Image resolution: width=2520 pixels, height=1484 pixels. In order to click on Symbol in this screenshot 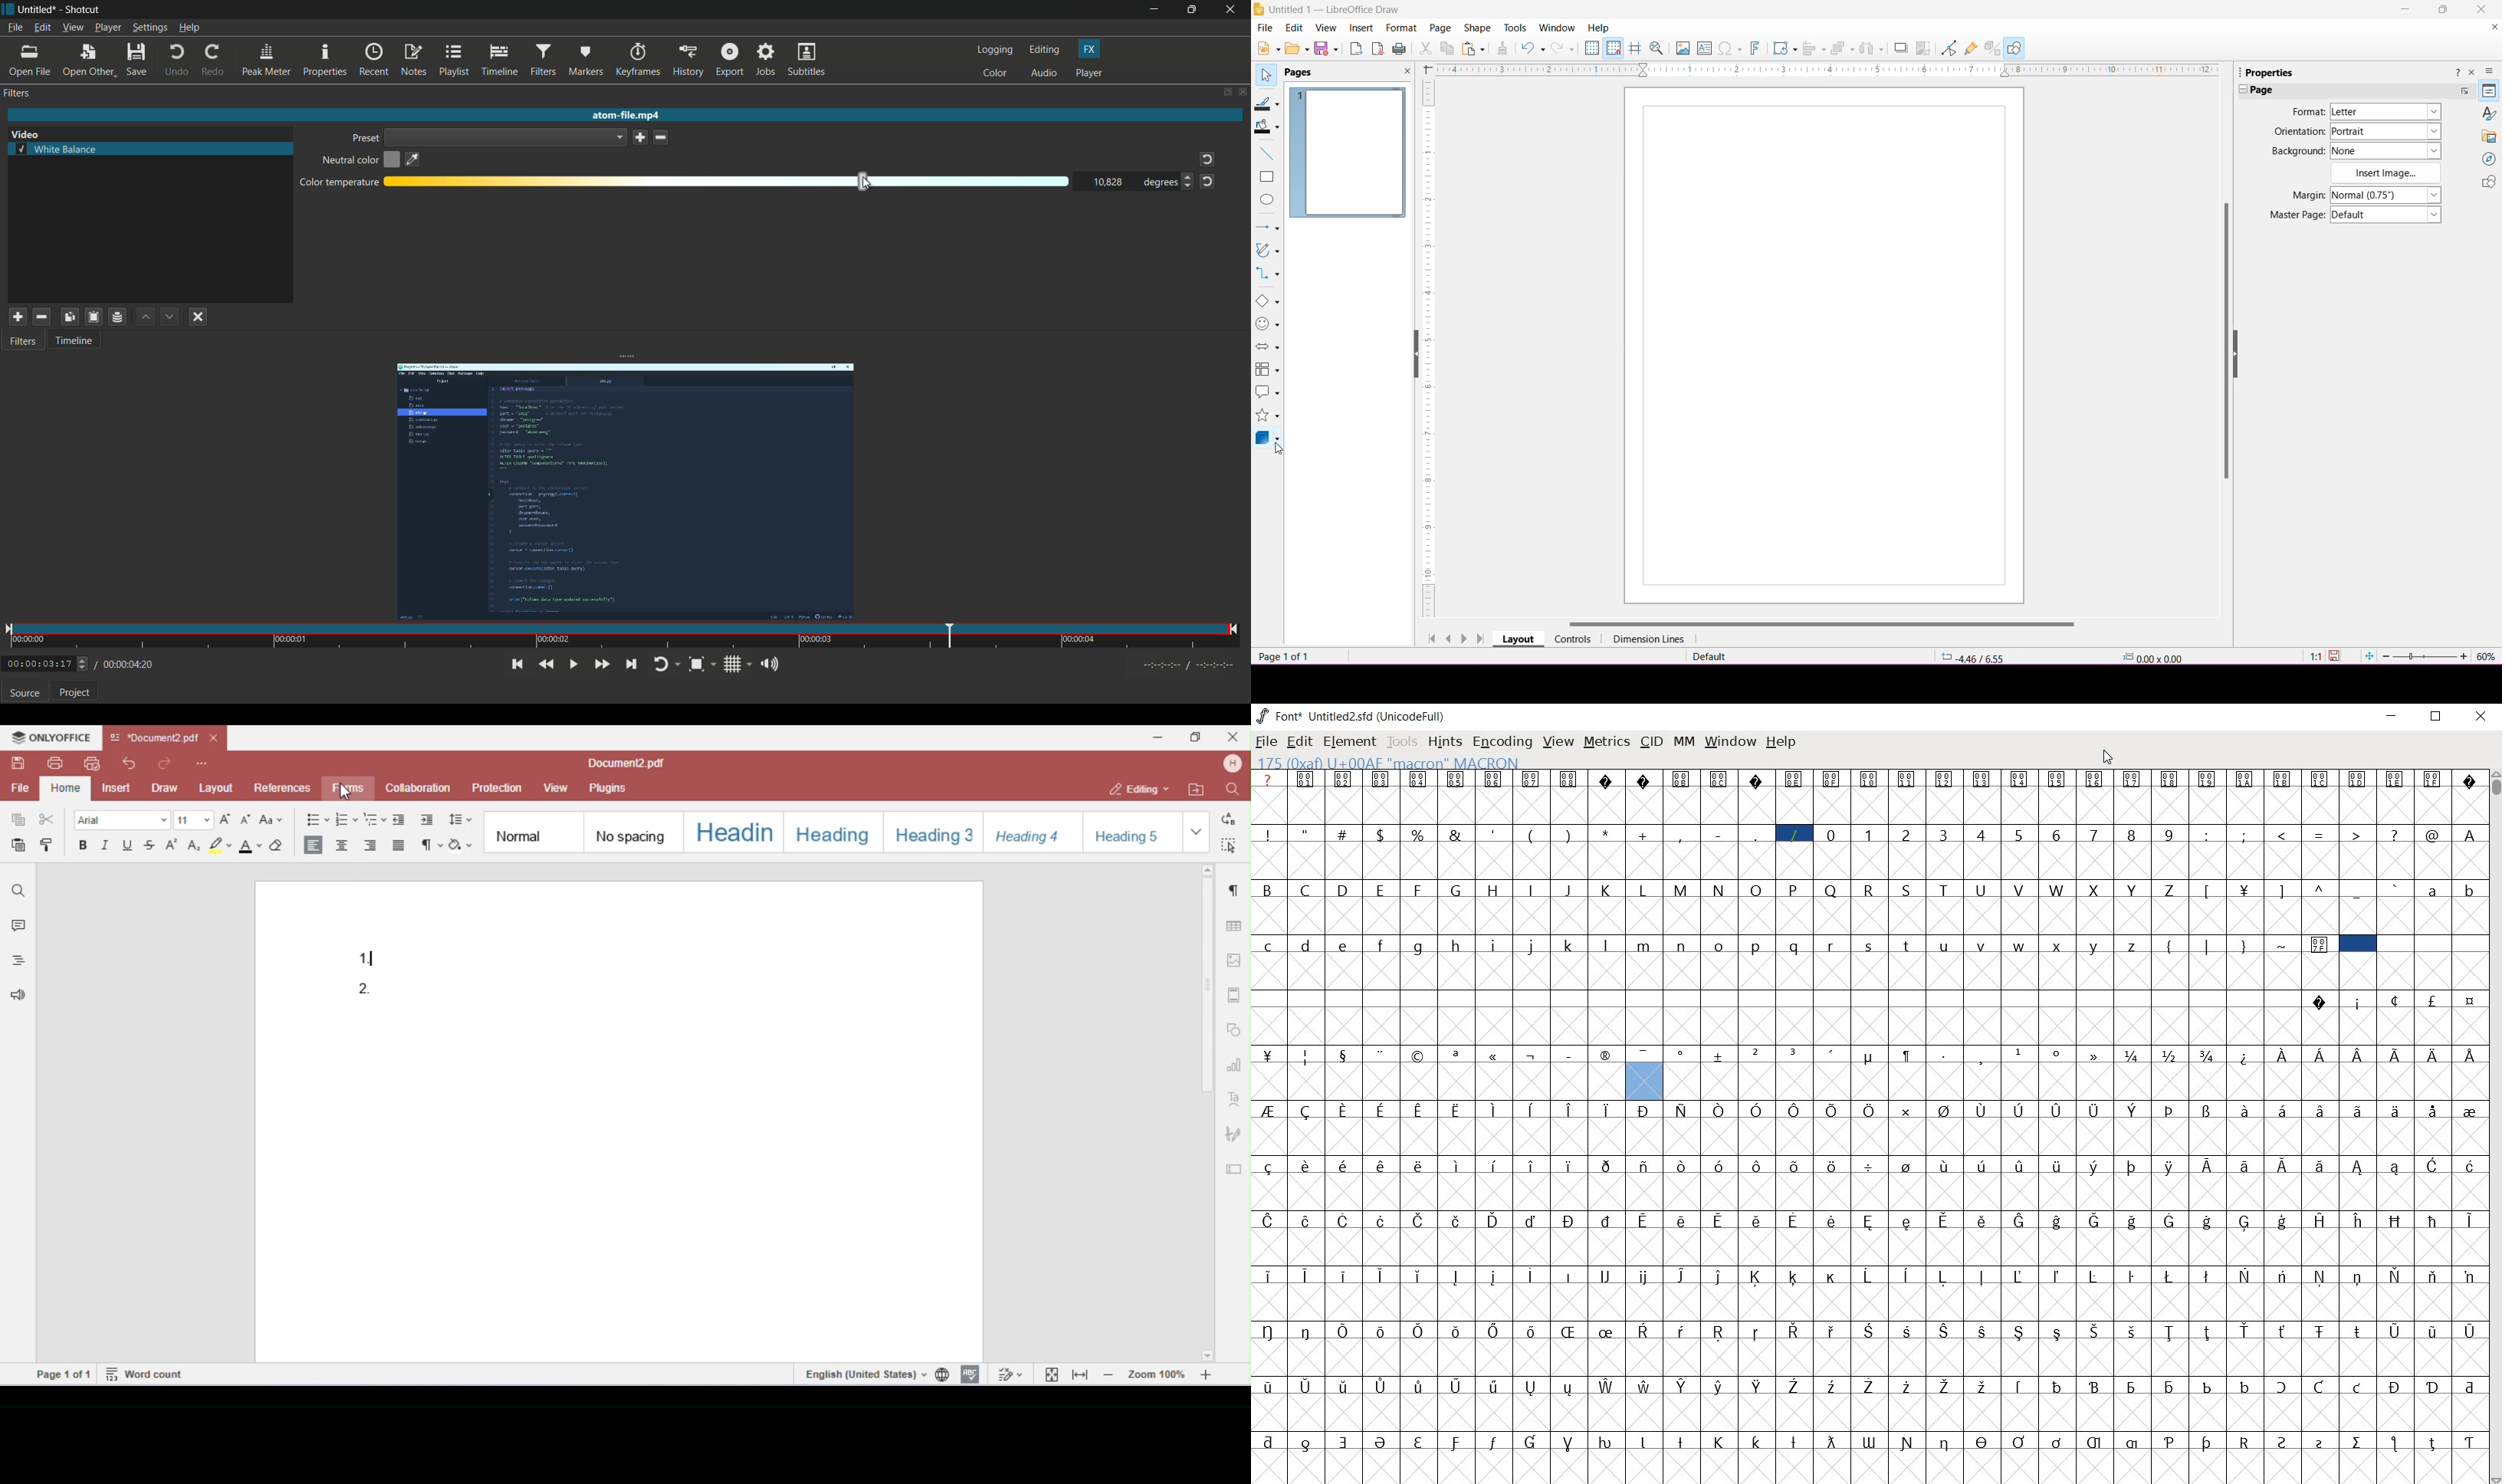, I will do `click(1834, 1220)`.